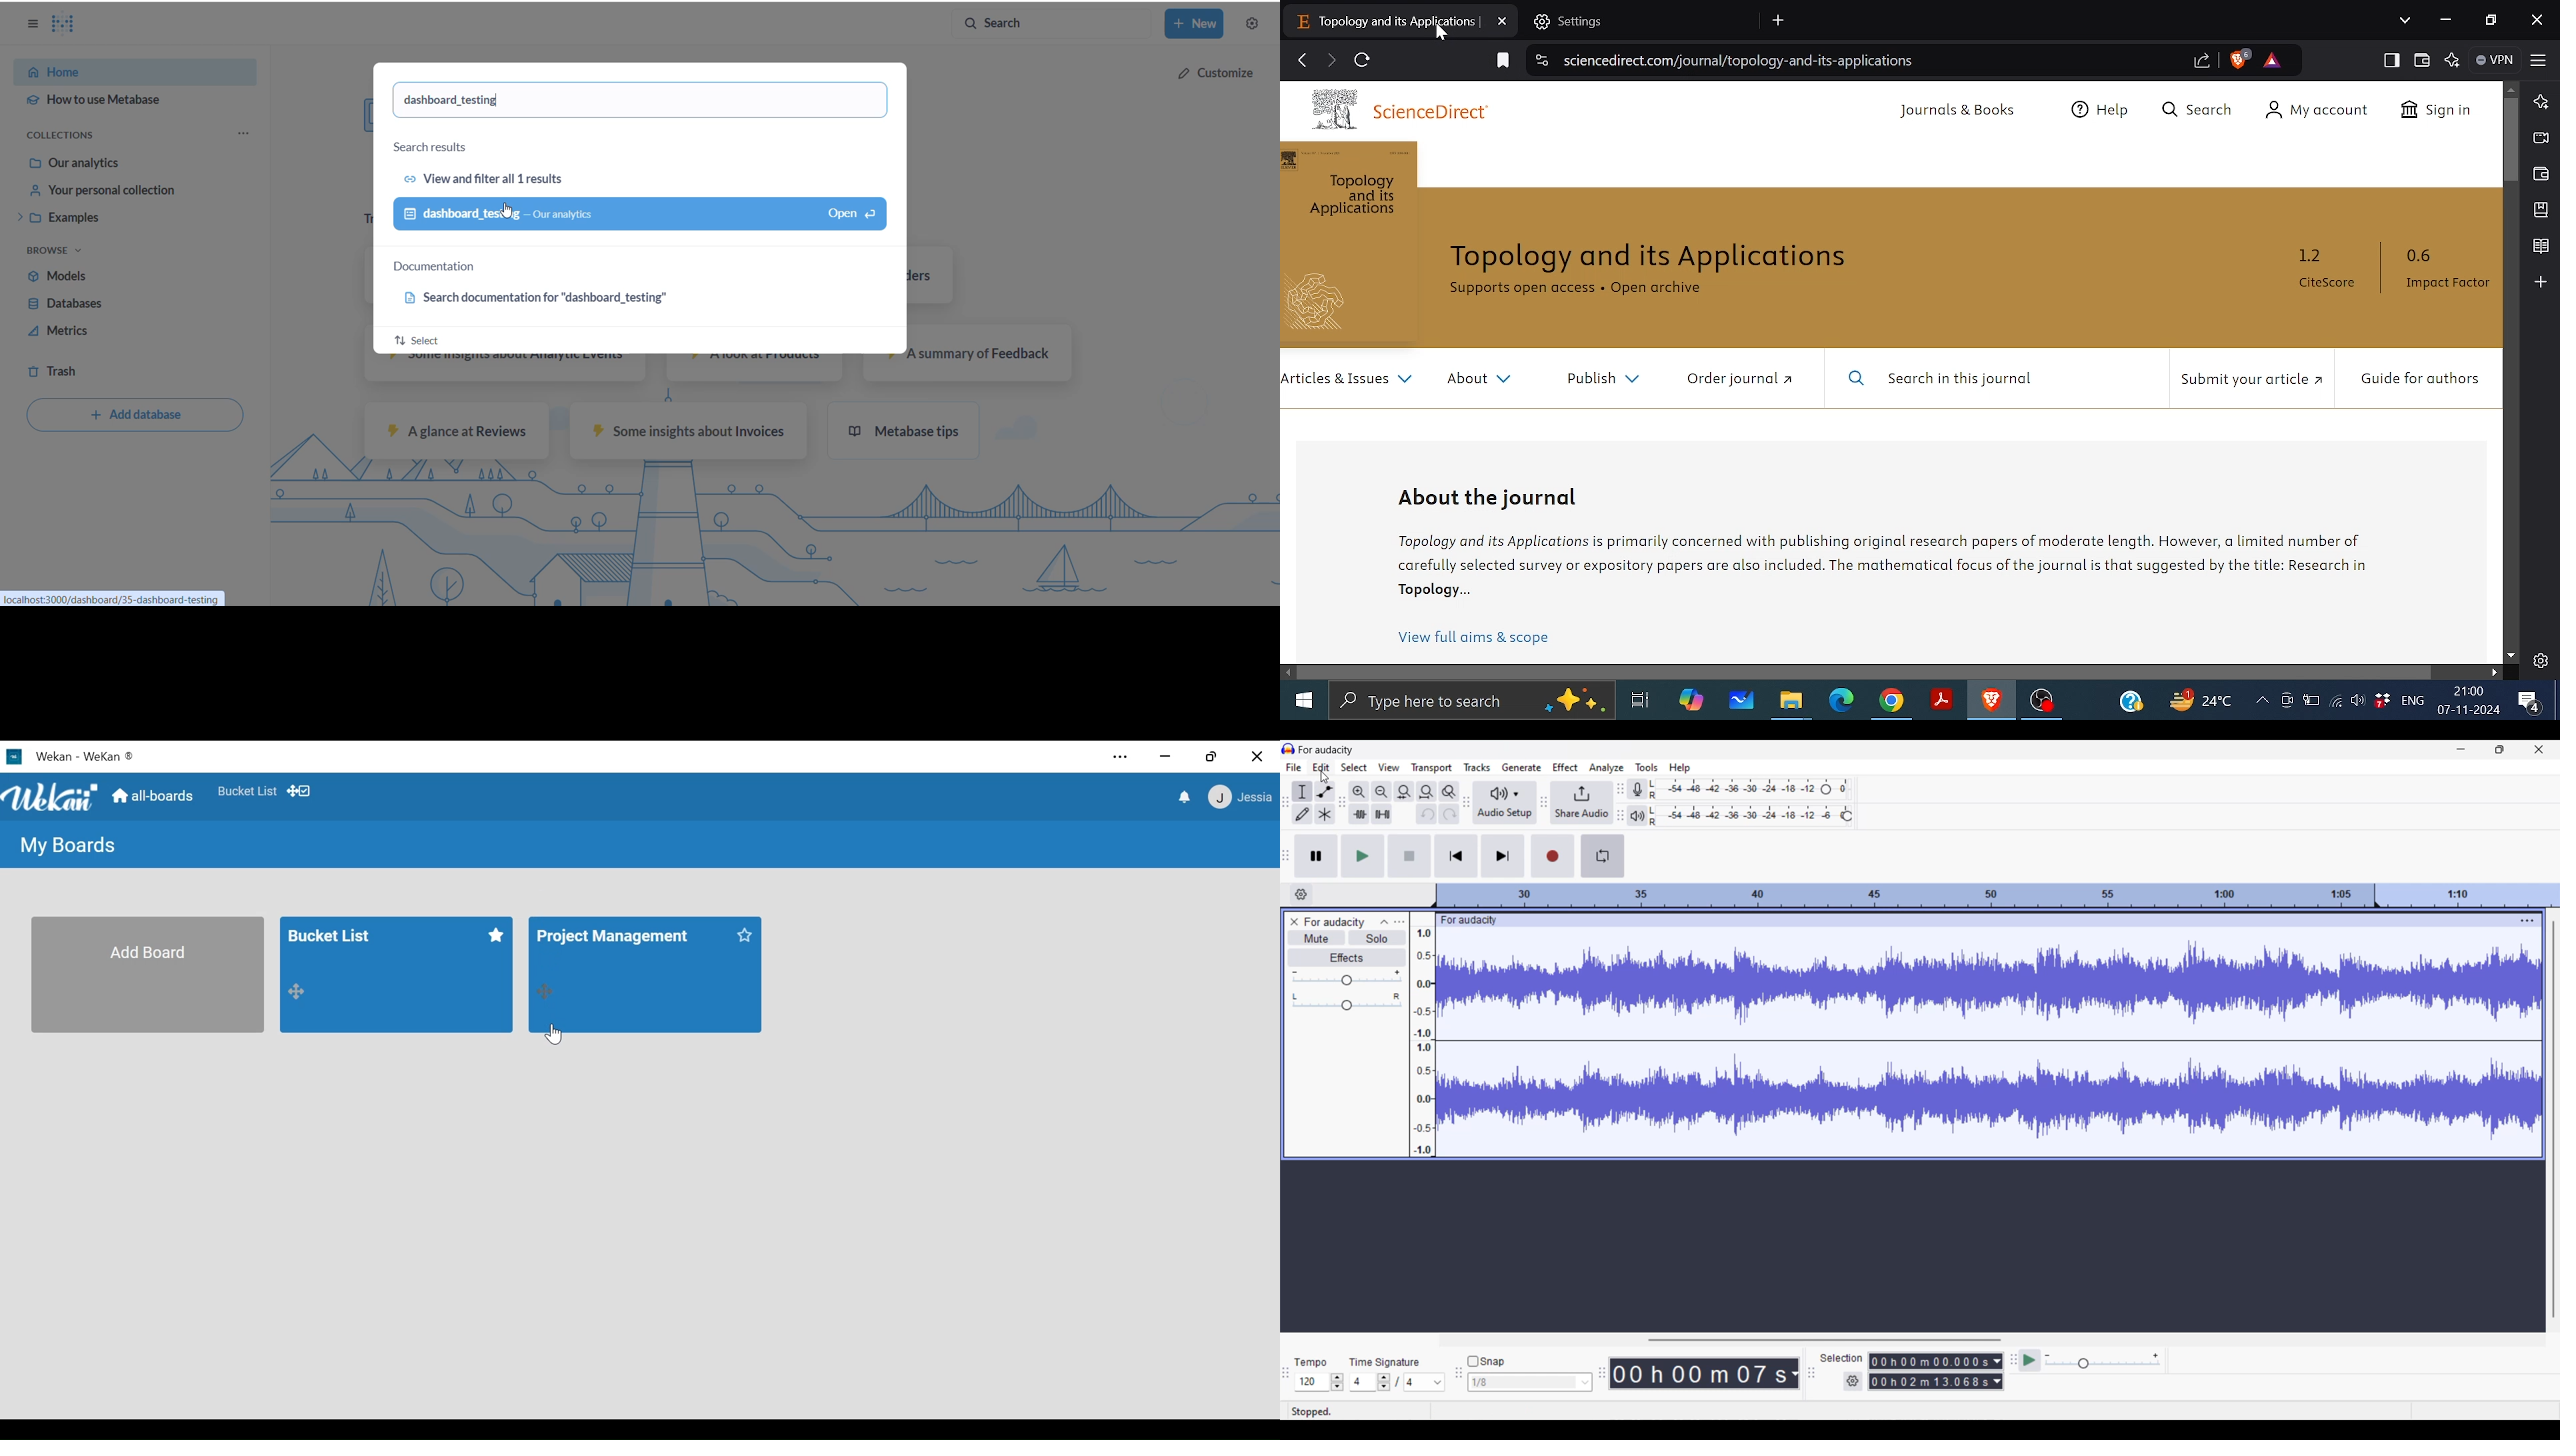 The image size is (2576, 1456). What do you see at coordinates (1505, 802) in the screenshot?
I see `Audio setup` at bounding box center [1505, 802].